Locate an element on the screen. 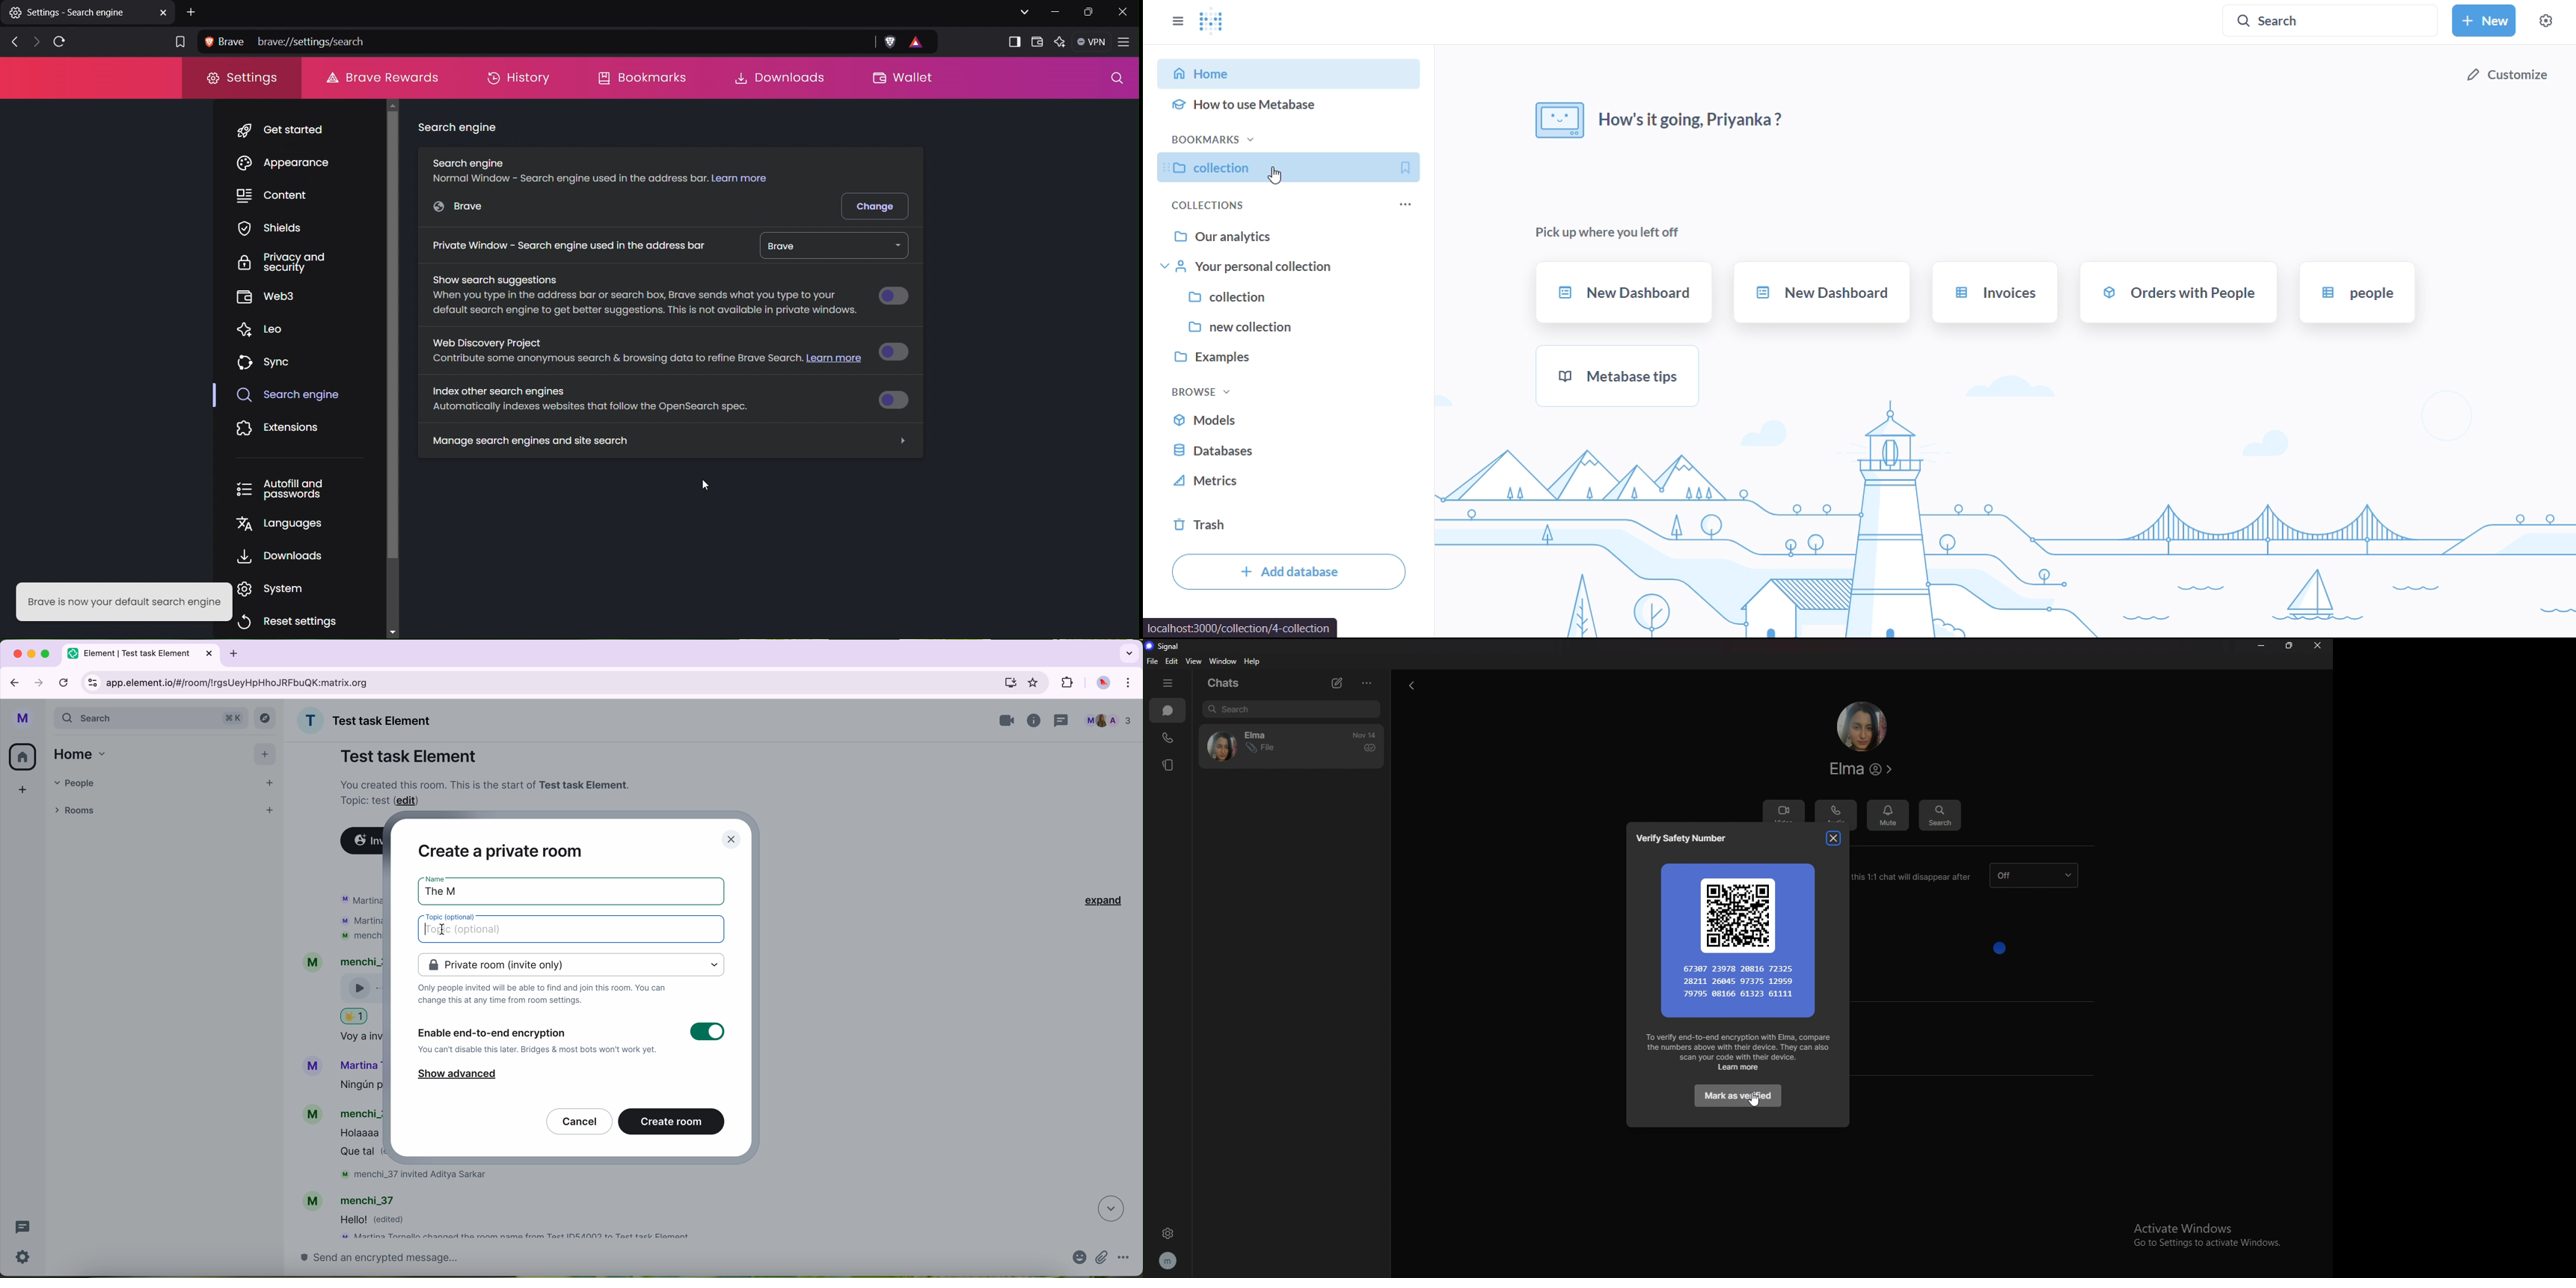 This screenshot has height=1288, width=2576. settings is located at coordinates (1168, 1233).